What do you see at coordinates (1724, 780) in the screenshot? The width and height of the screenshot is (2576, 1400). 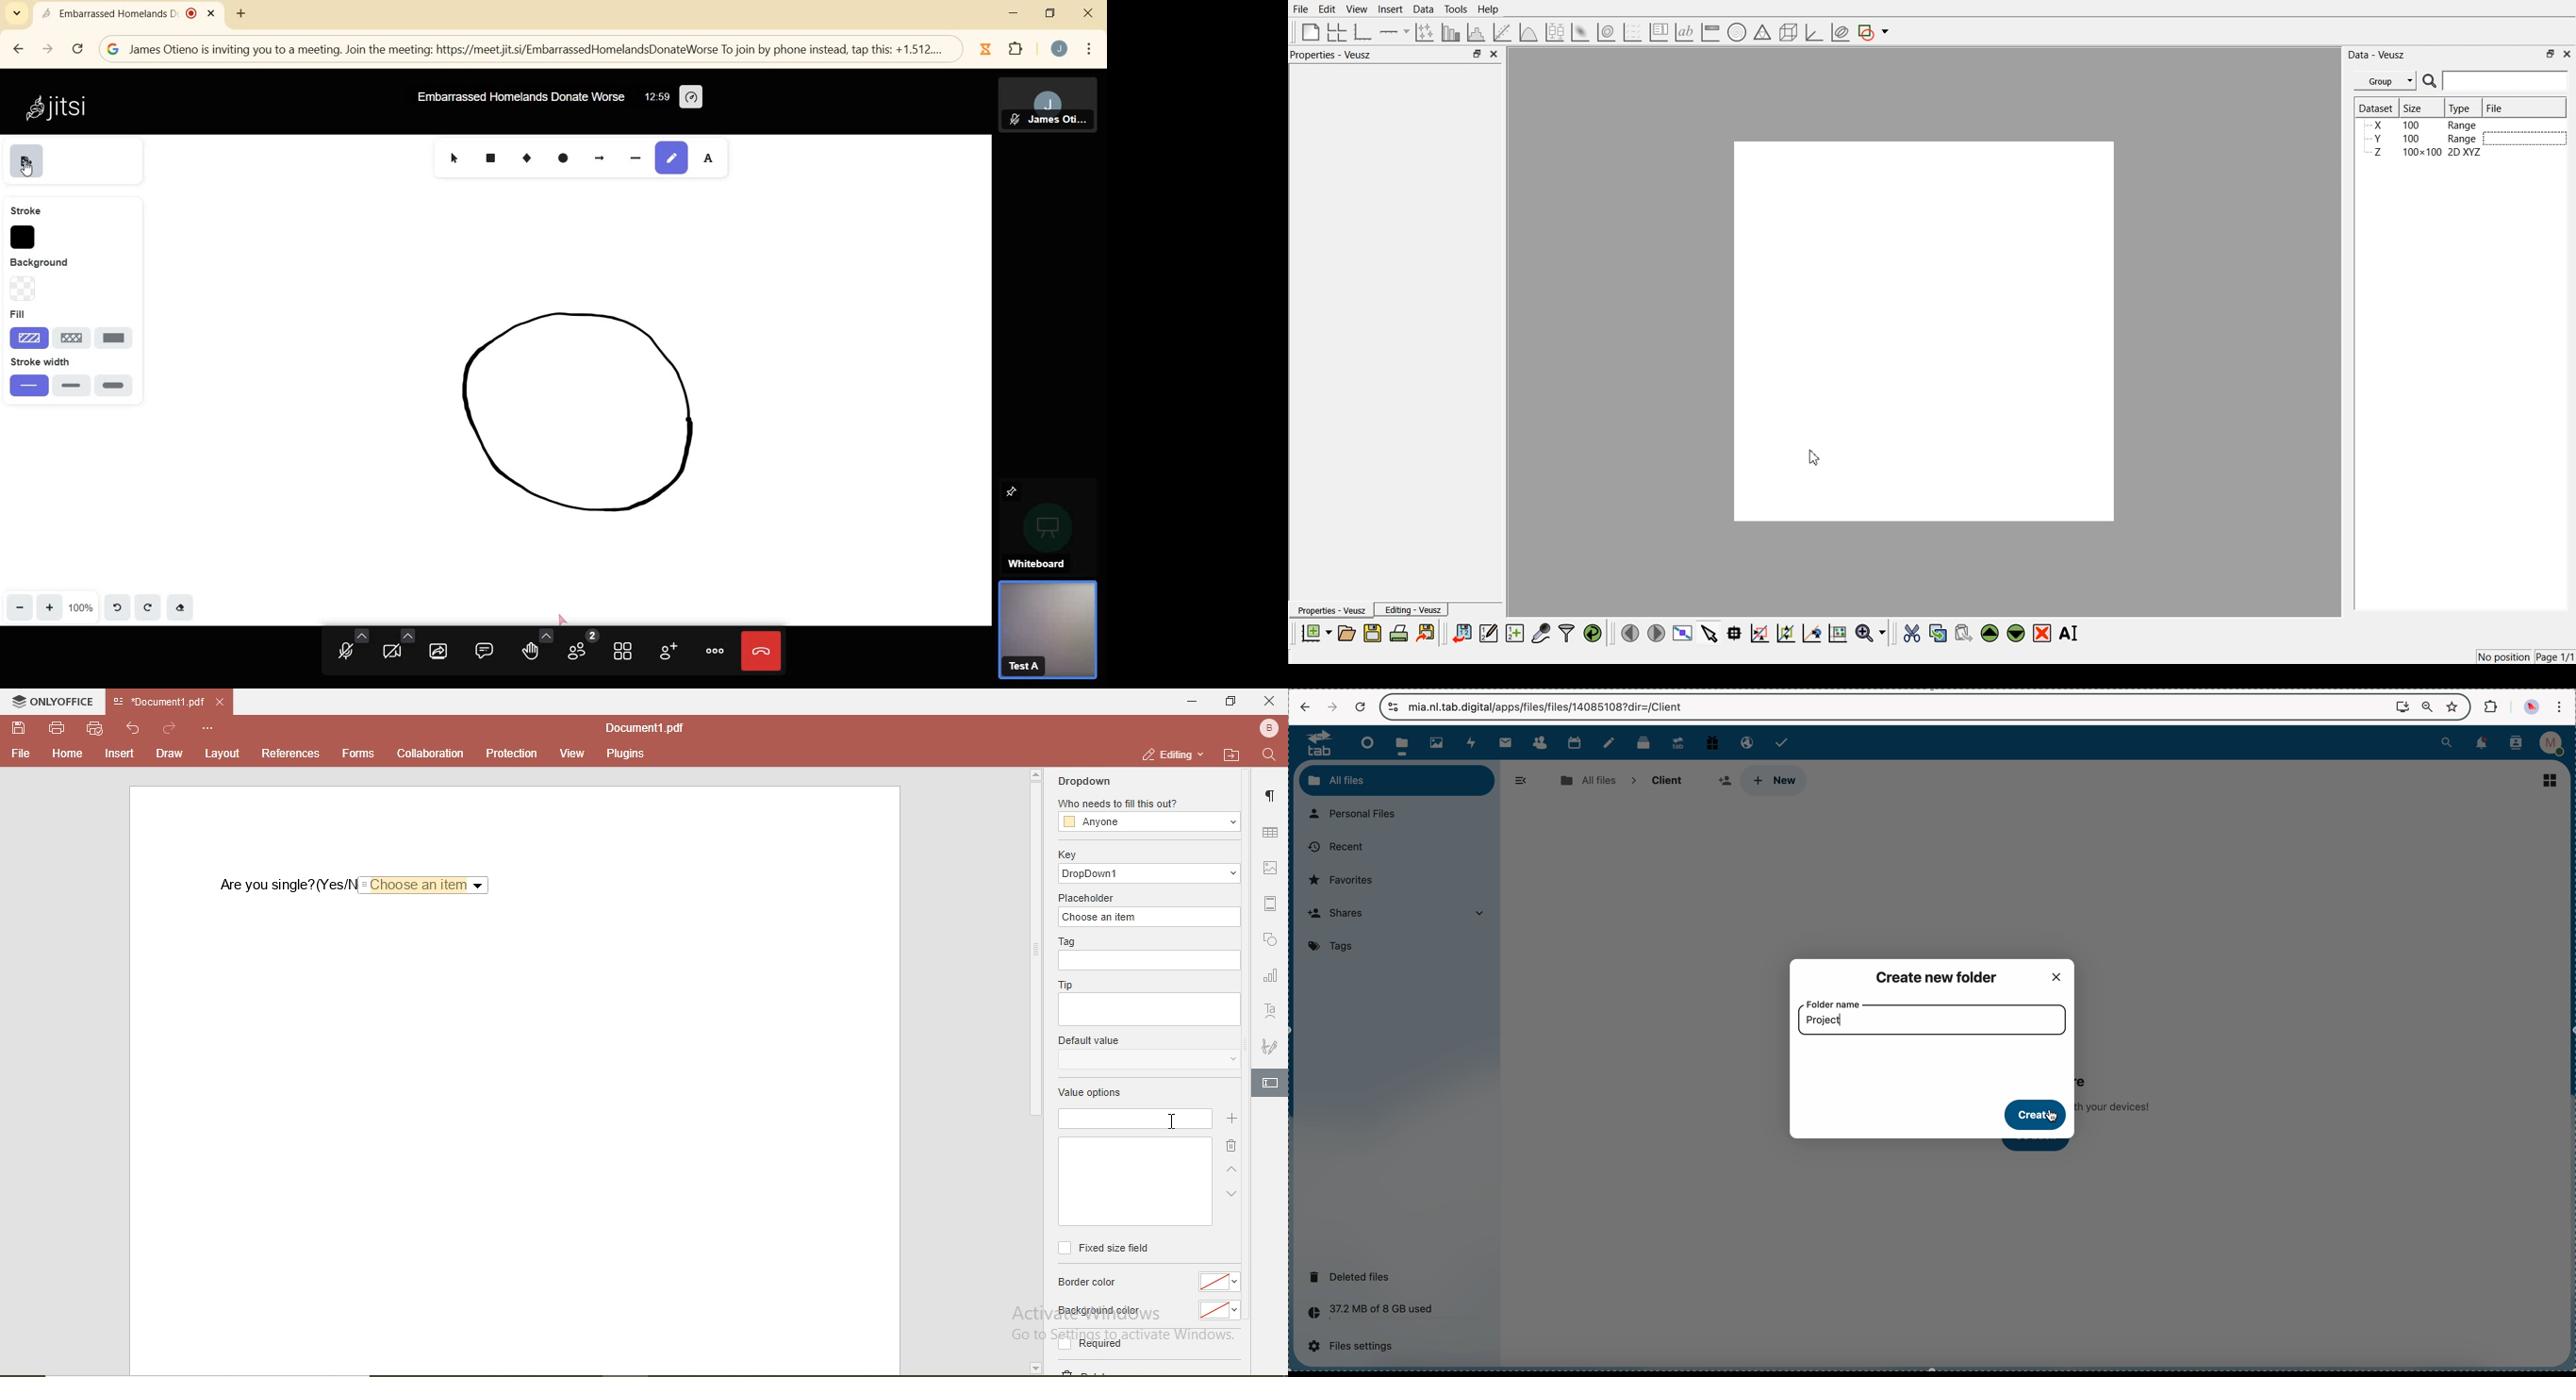 I see `share` at bounding box center [1724, 780].